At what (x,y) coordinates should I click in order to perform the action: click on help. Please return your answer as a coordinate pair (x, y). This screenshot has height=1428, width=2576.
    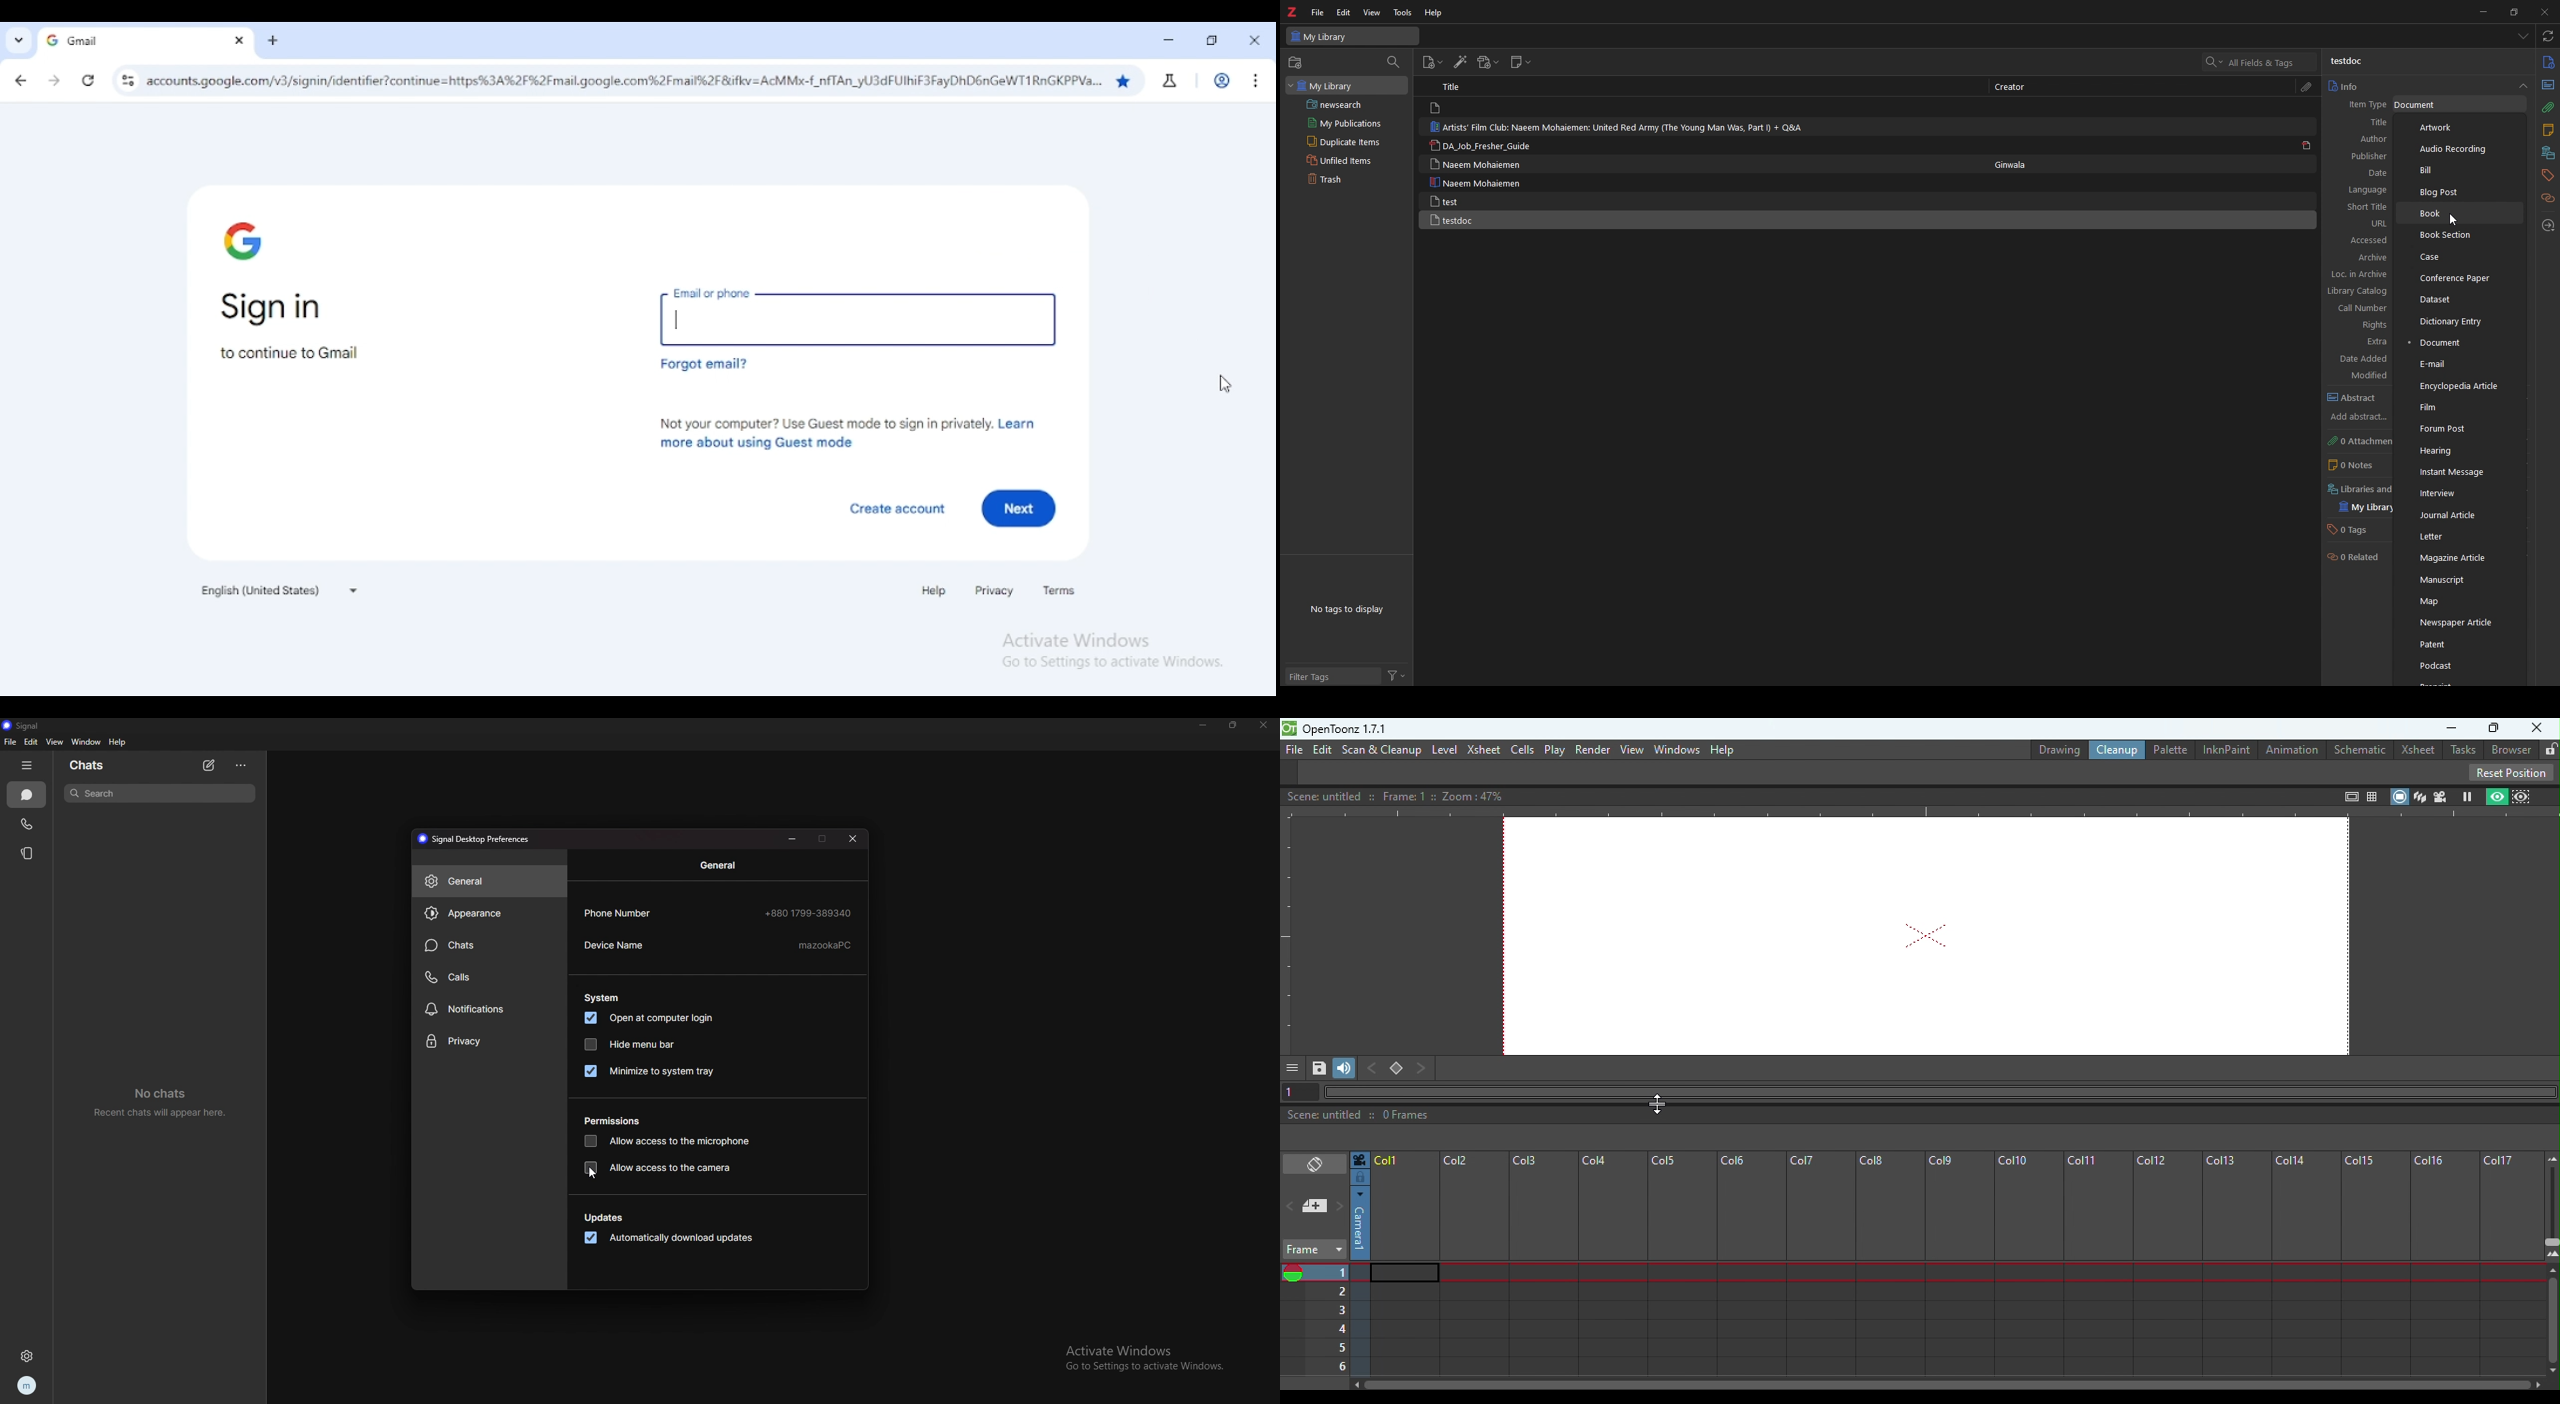
    Looking at the image, I should click on (1434, 13).